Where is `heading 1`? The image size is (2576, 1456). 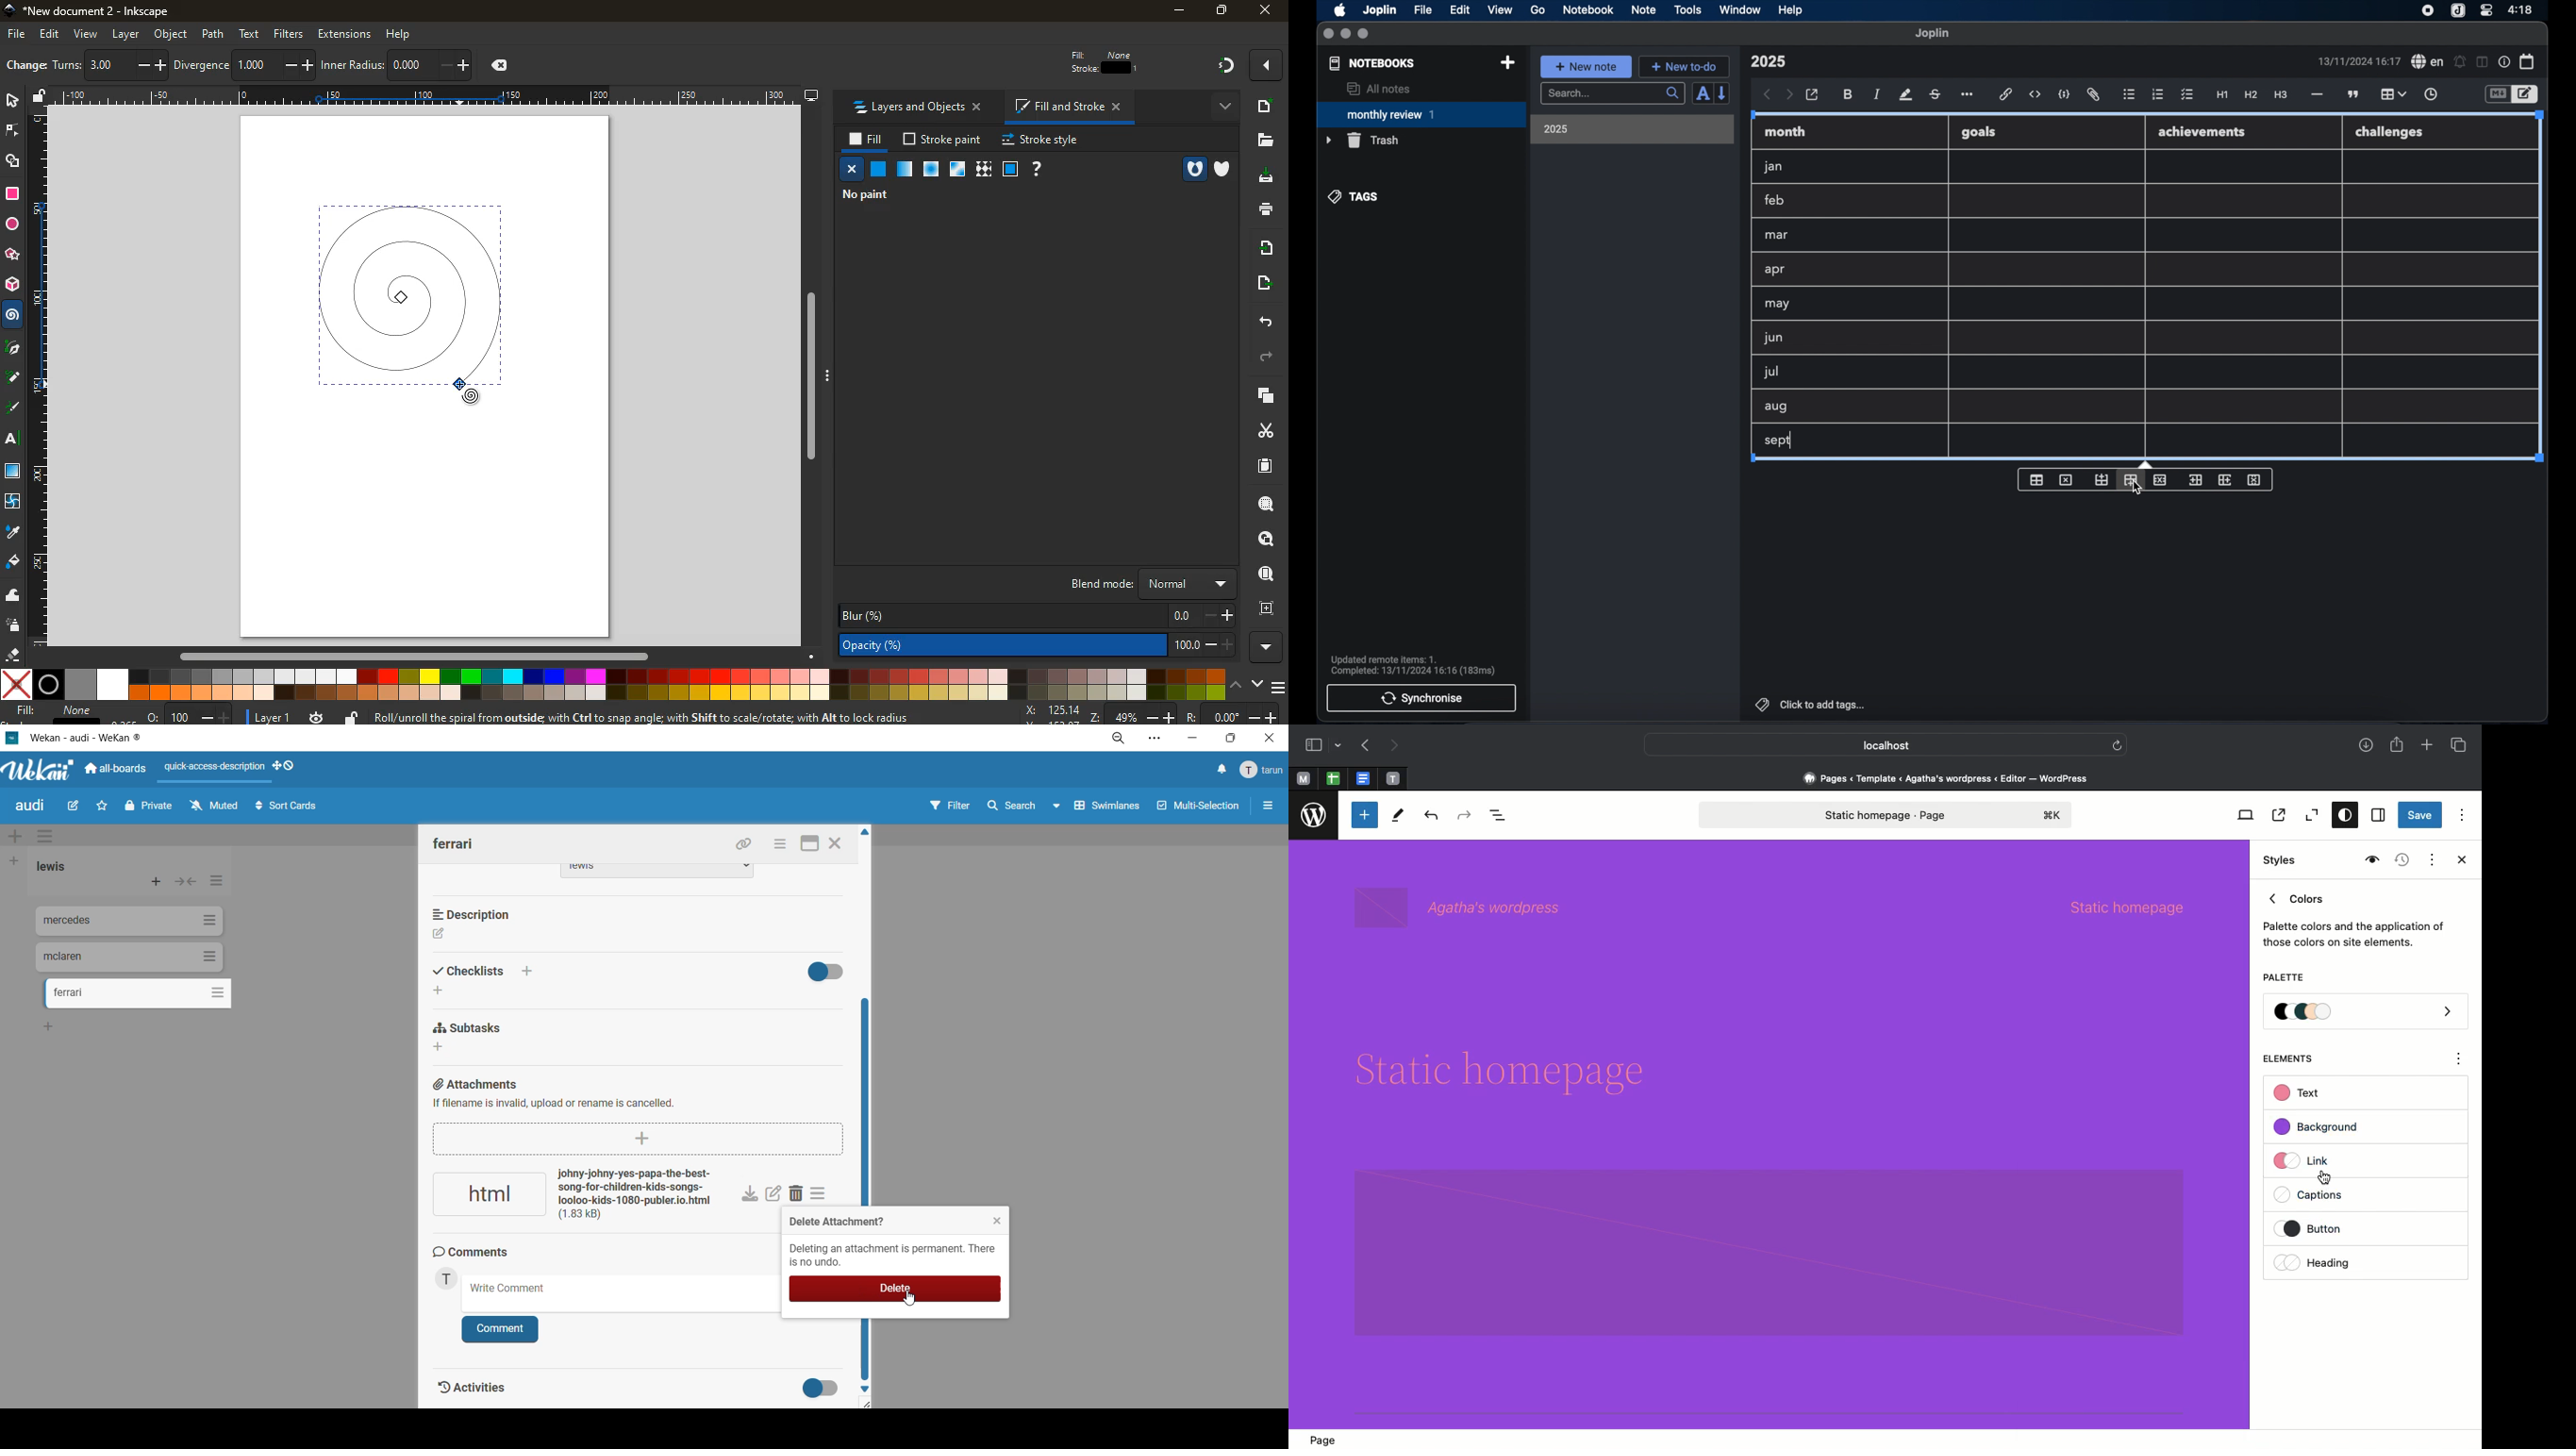
heading 1 is located at coordinates (2223, 95).